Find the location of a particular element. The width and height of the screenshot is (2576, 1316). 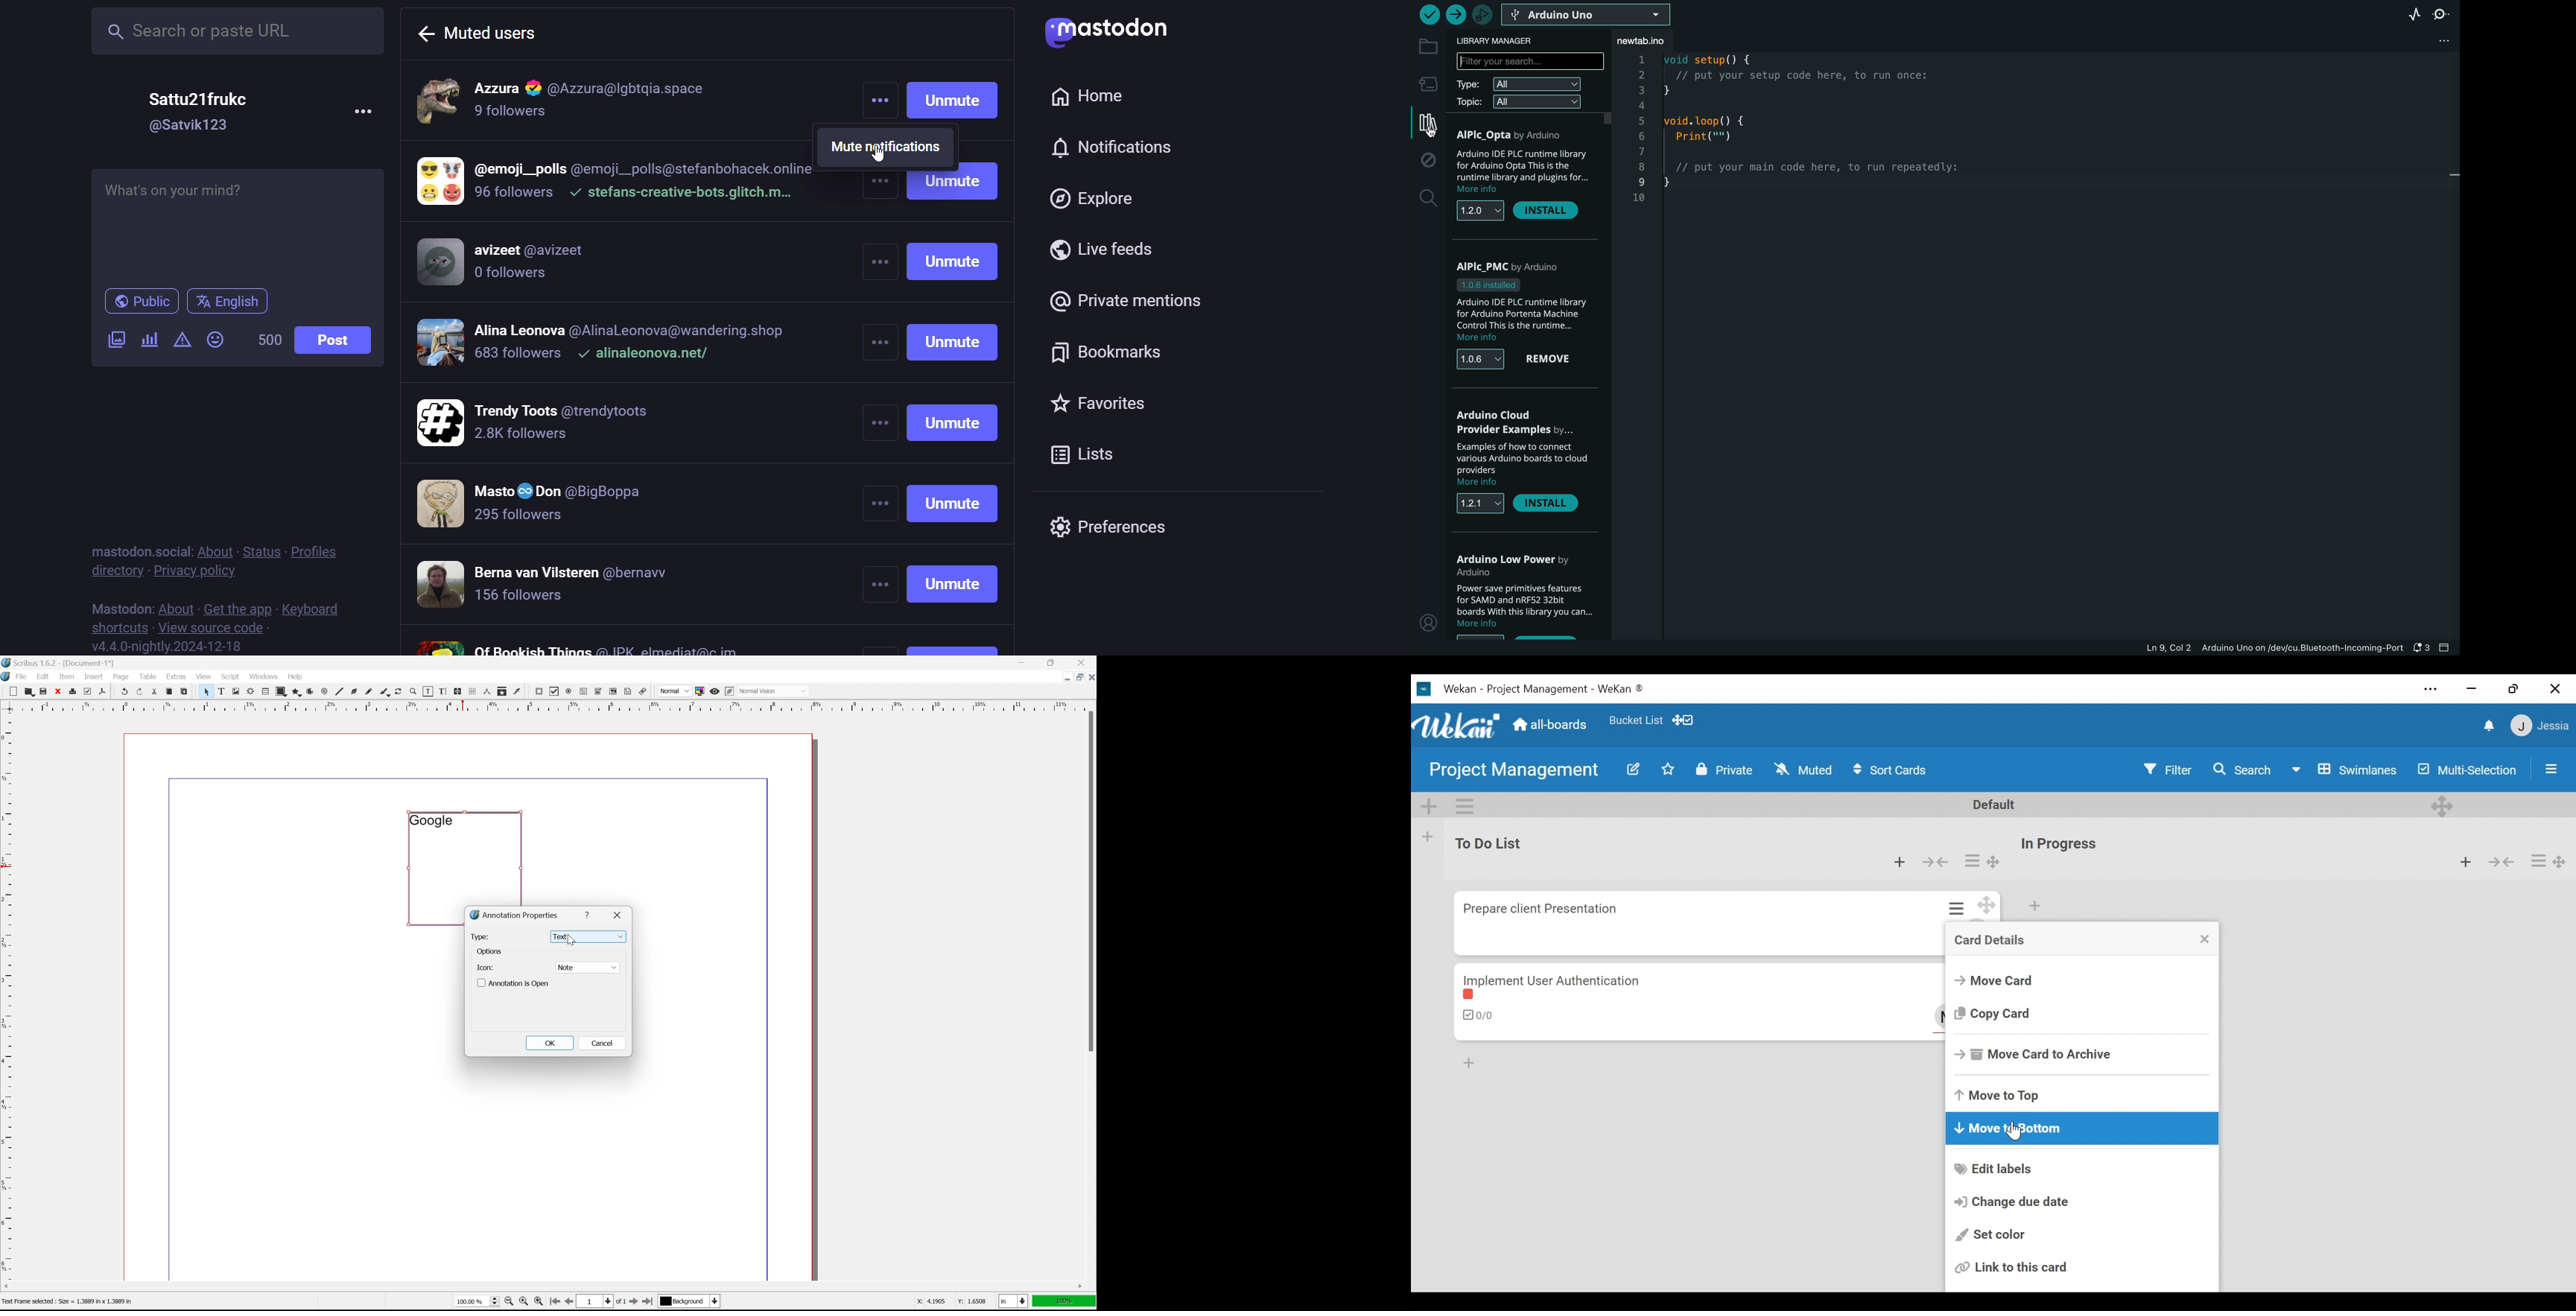

eye dropper is located at coordinates (517, 691).